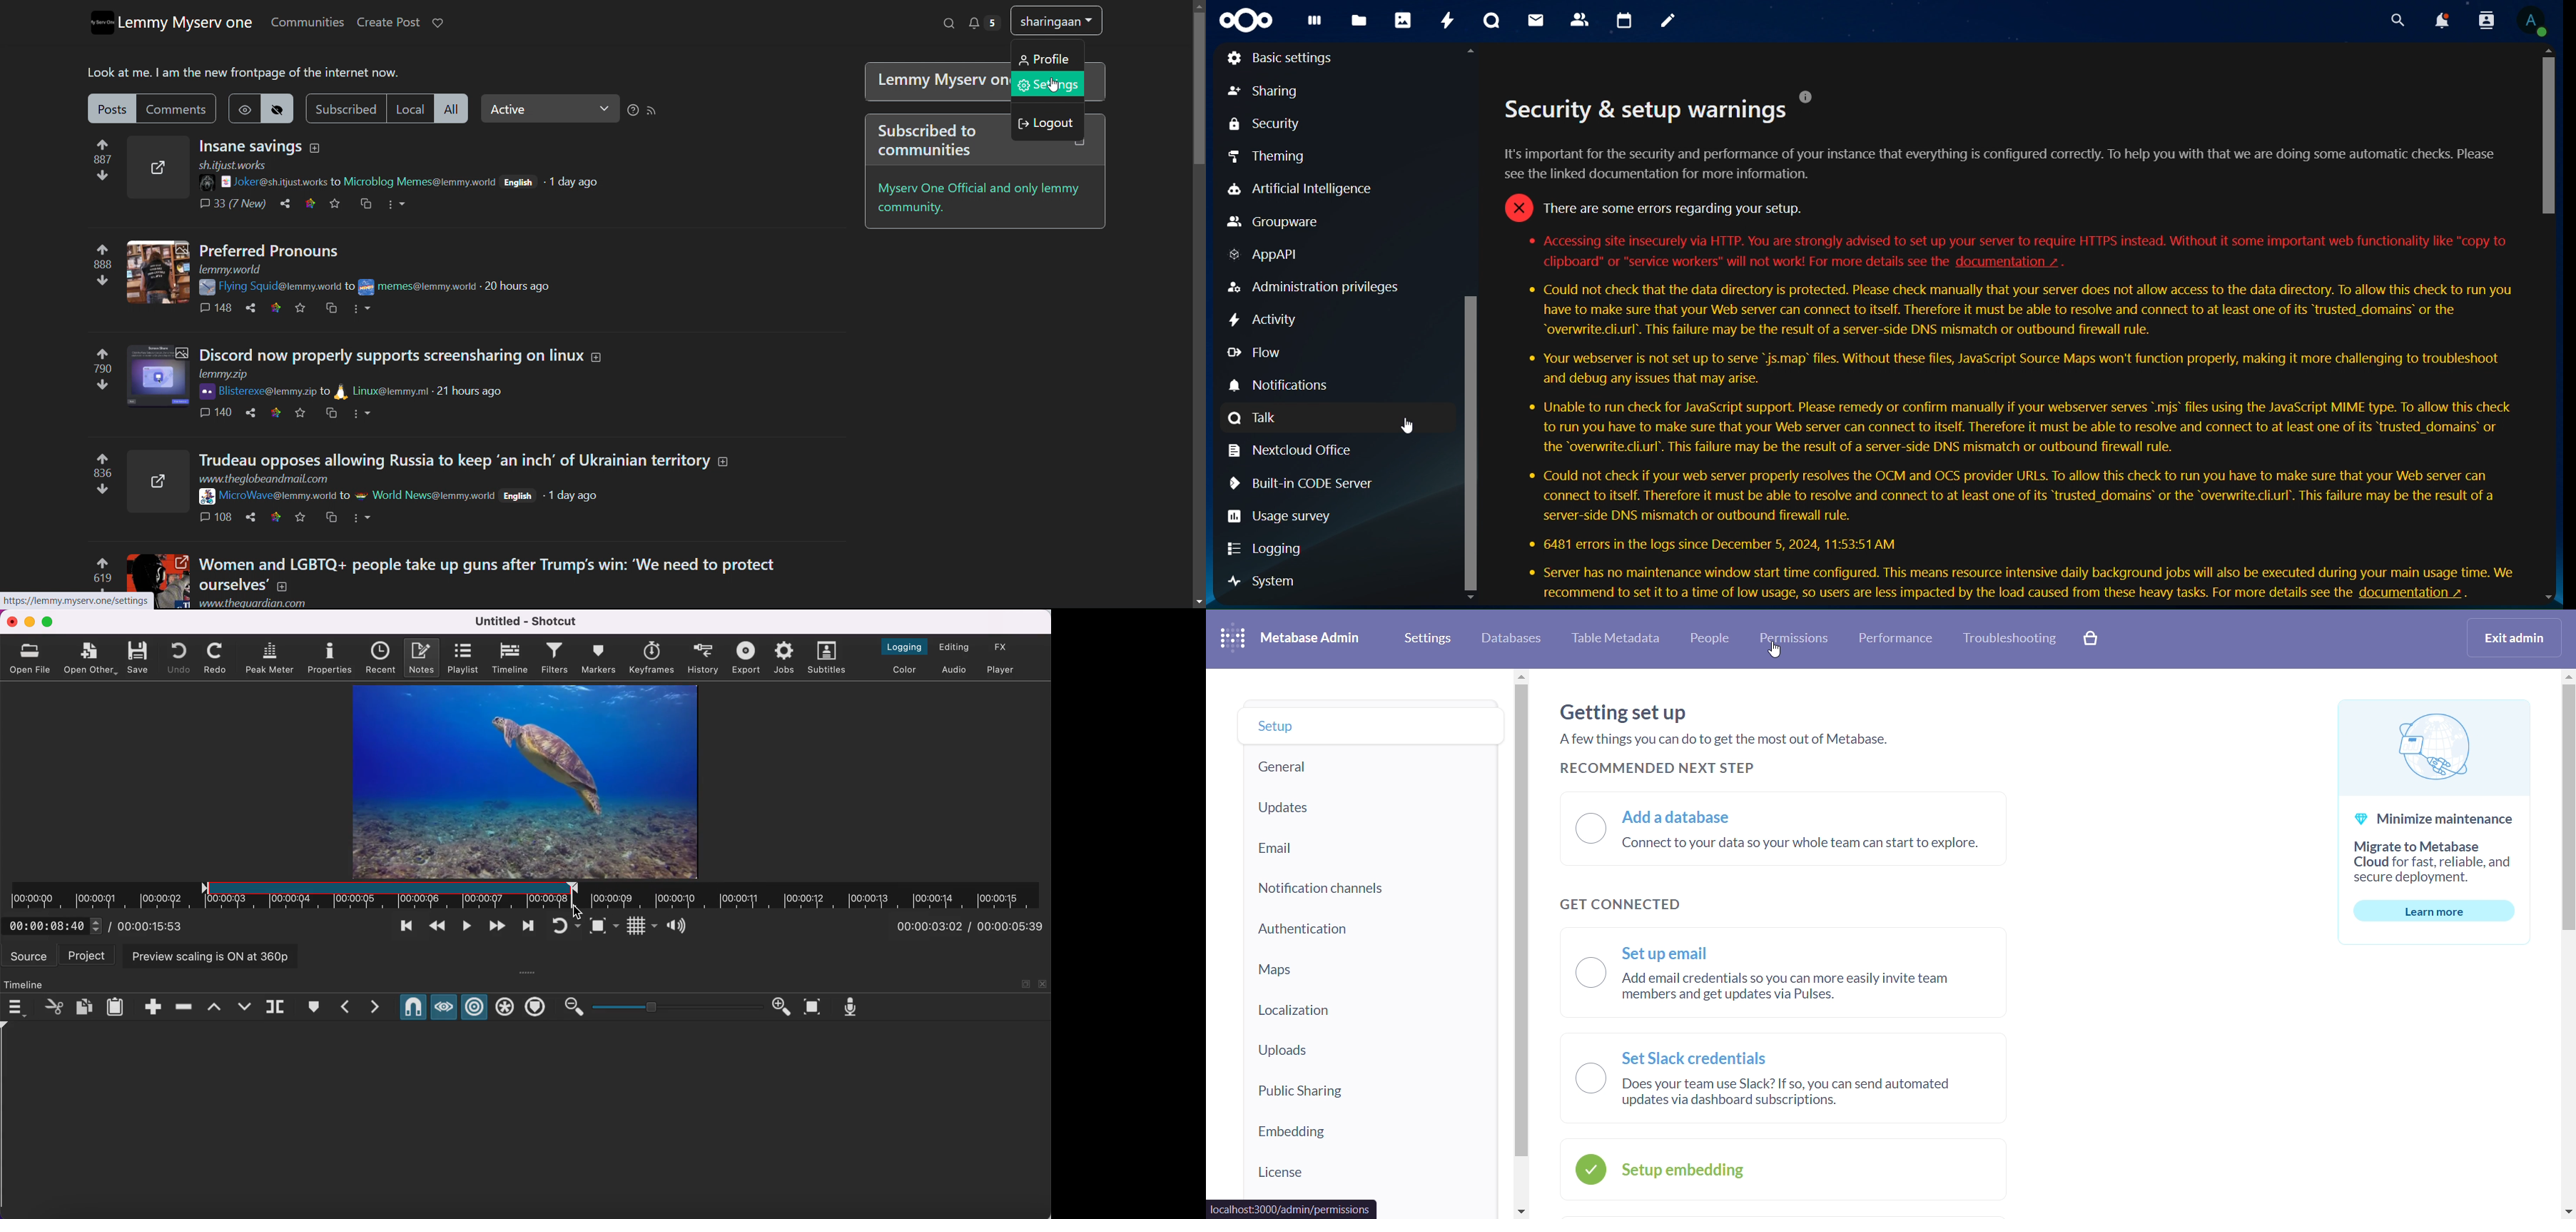 This screenshot has width=2576, height=1232. I want to click on view profile, so click(2531, 21).